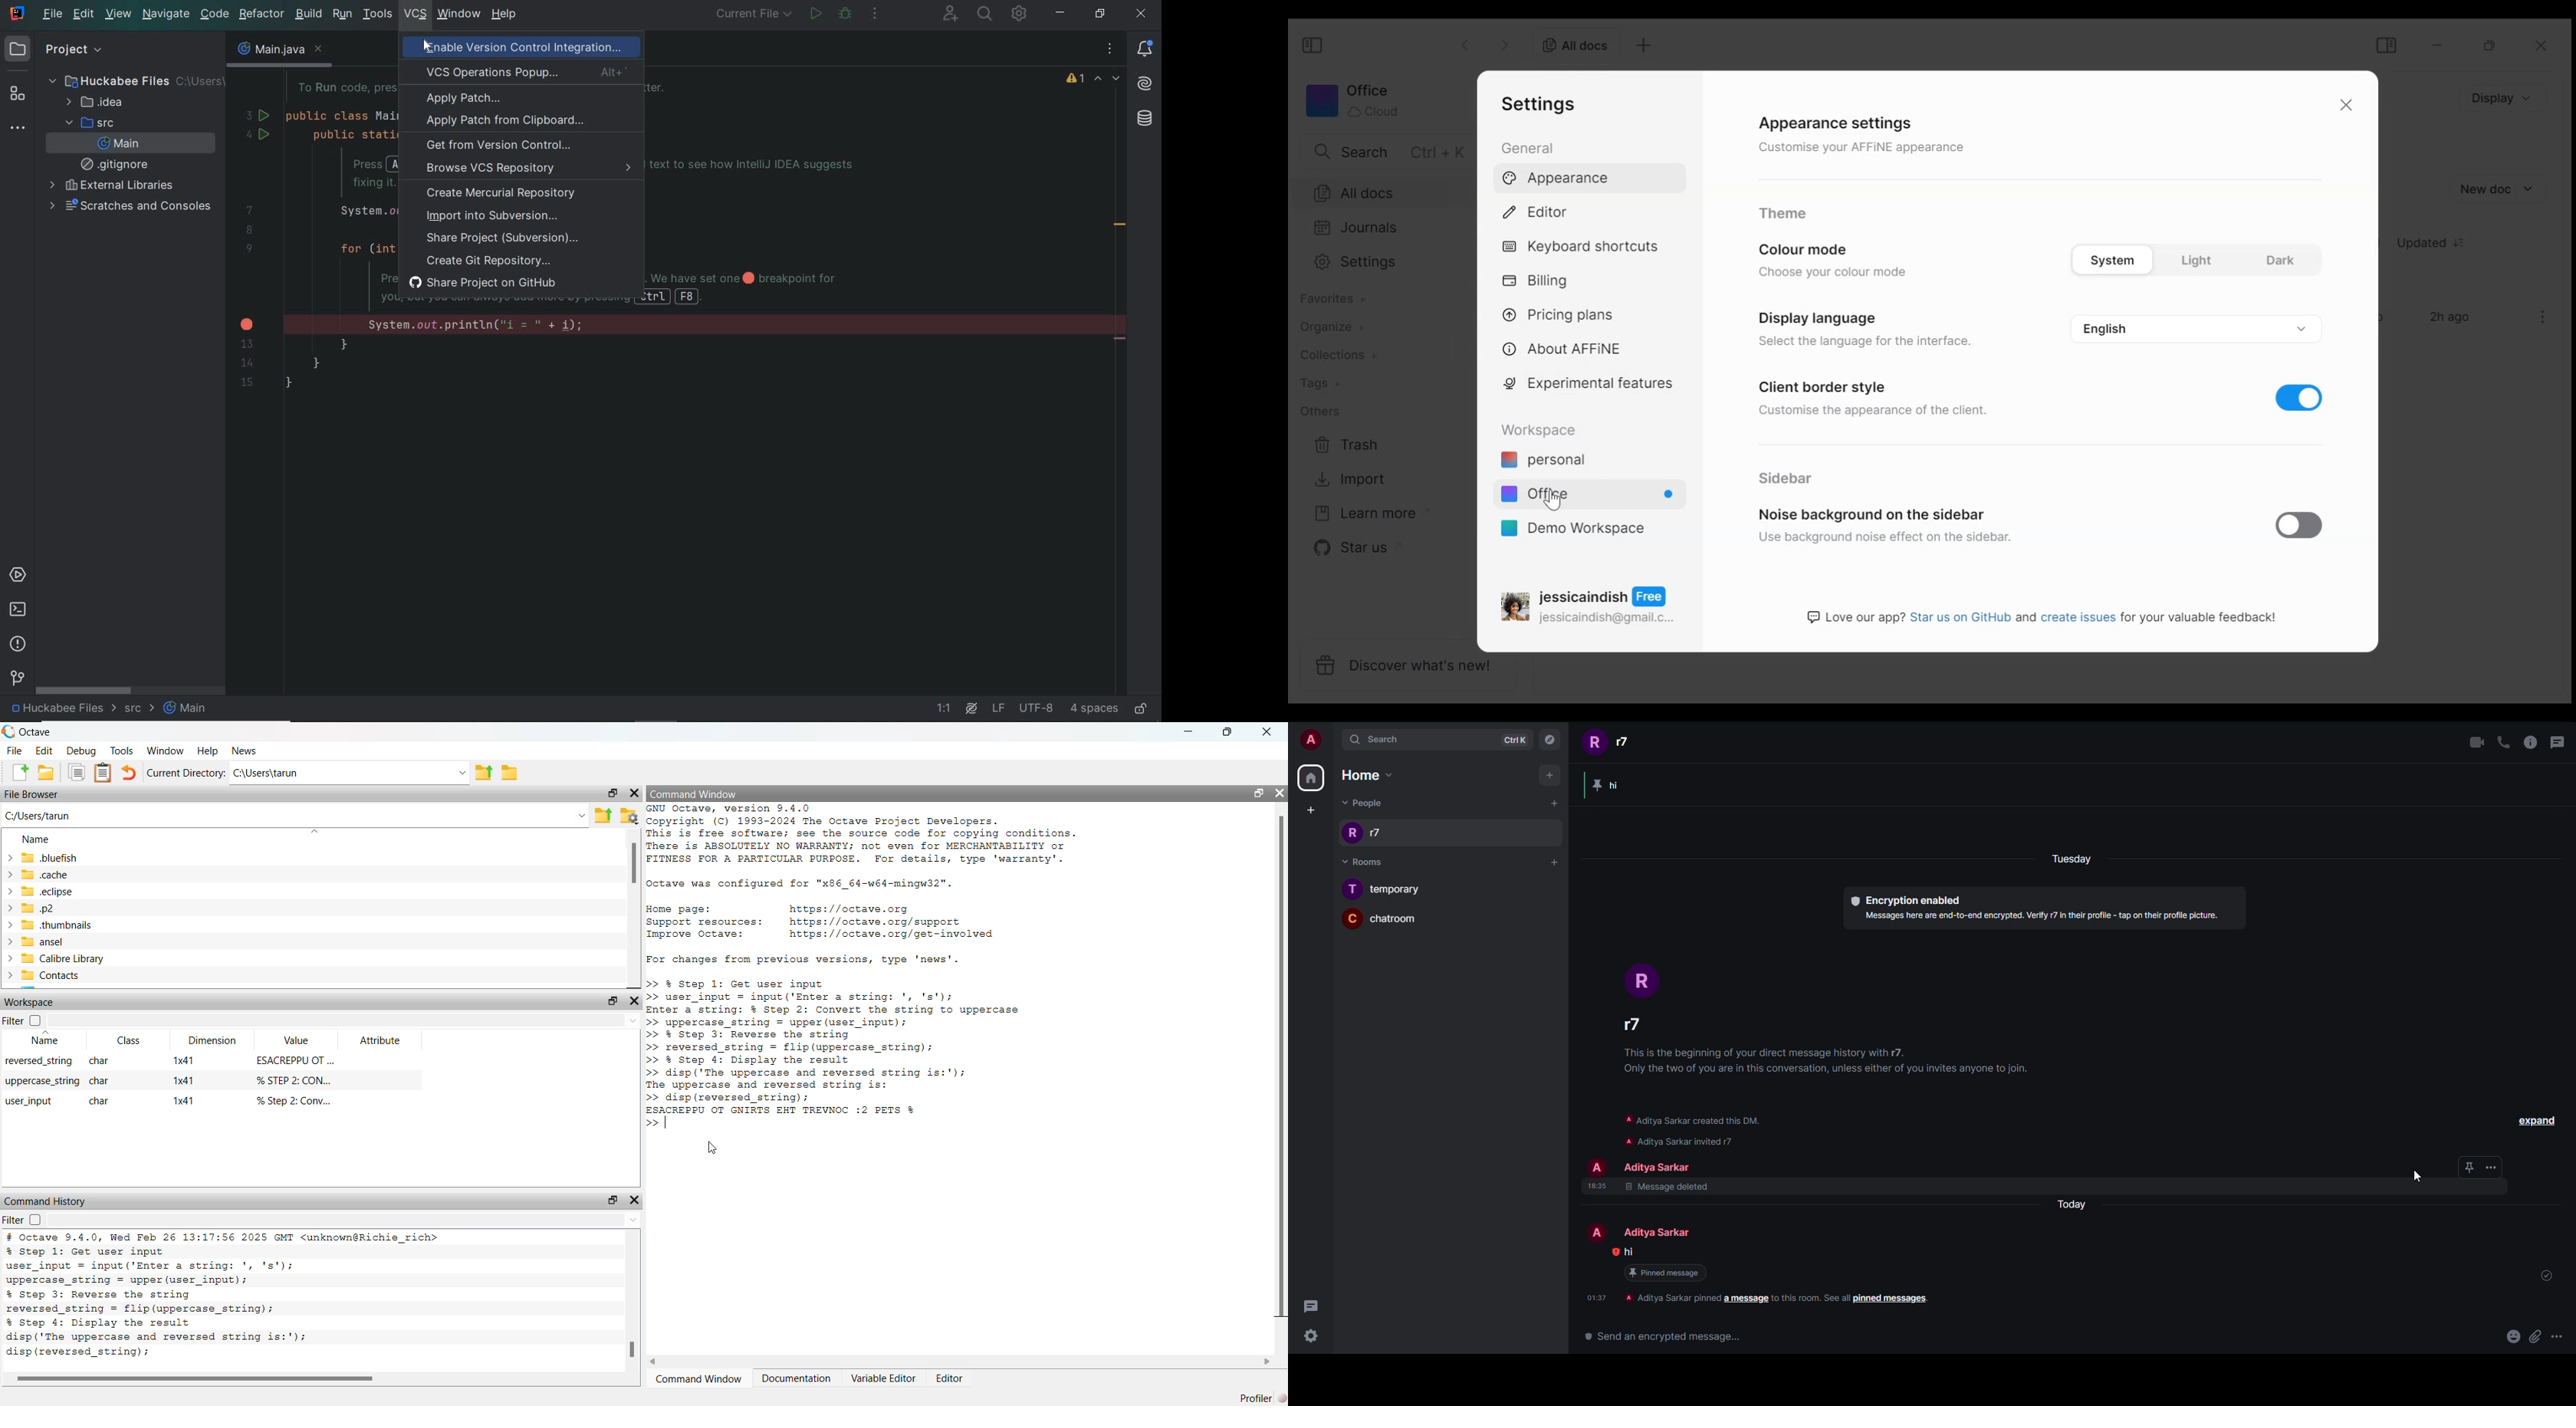  Describe the element at coordinates (1190, 732) in the screenshot. I see `minimize` at that location.